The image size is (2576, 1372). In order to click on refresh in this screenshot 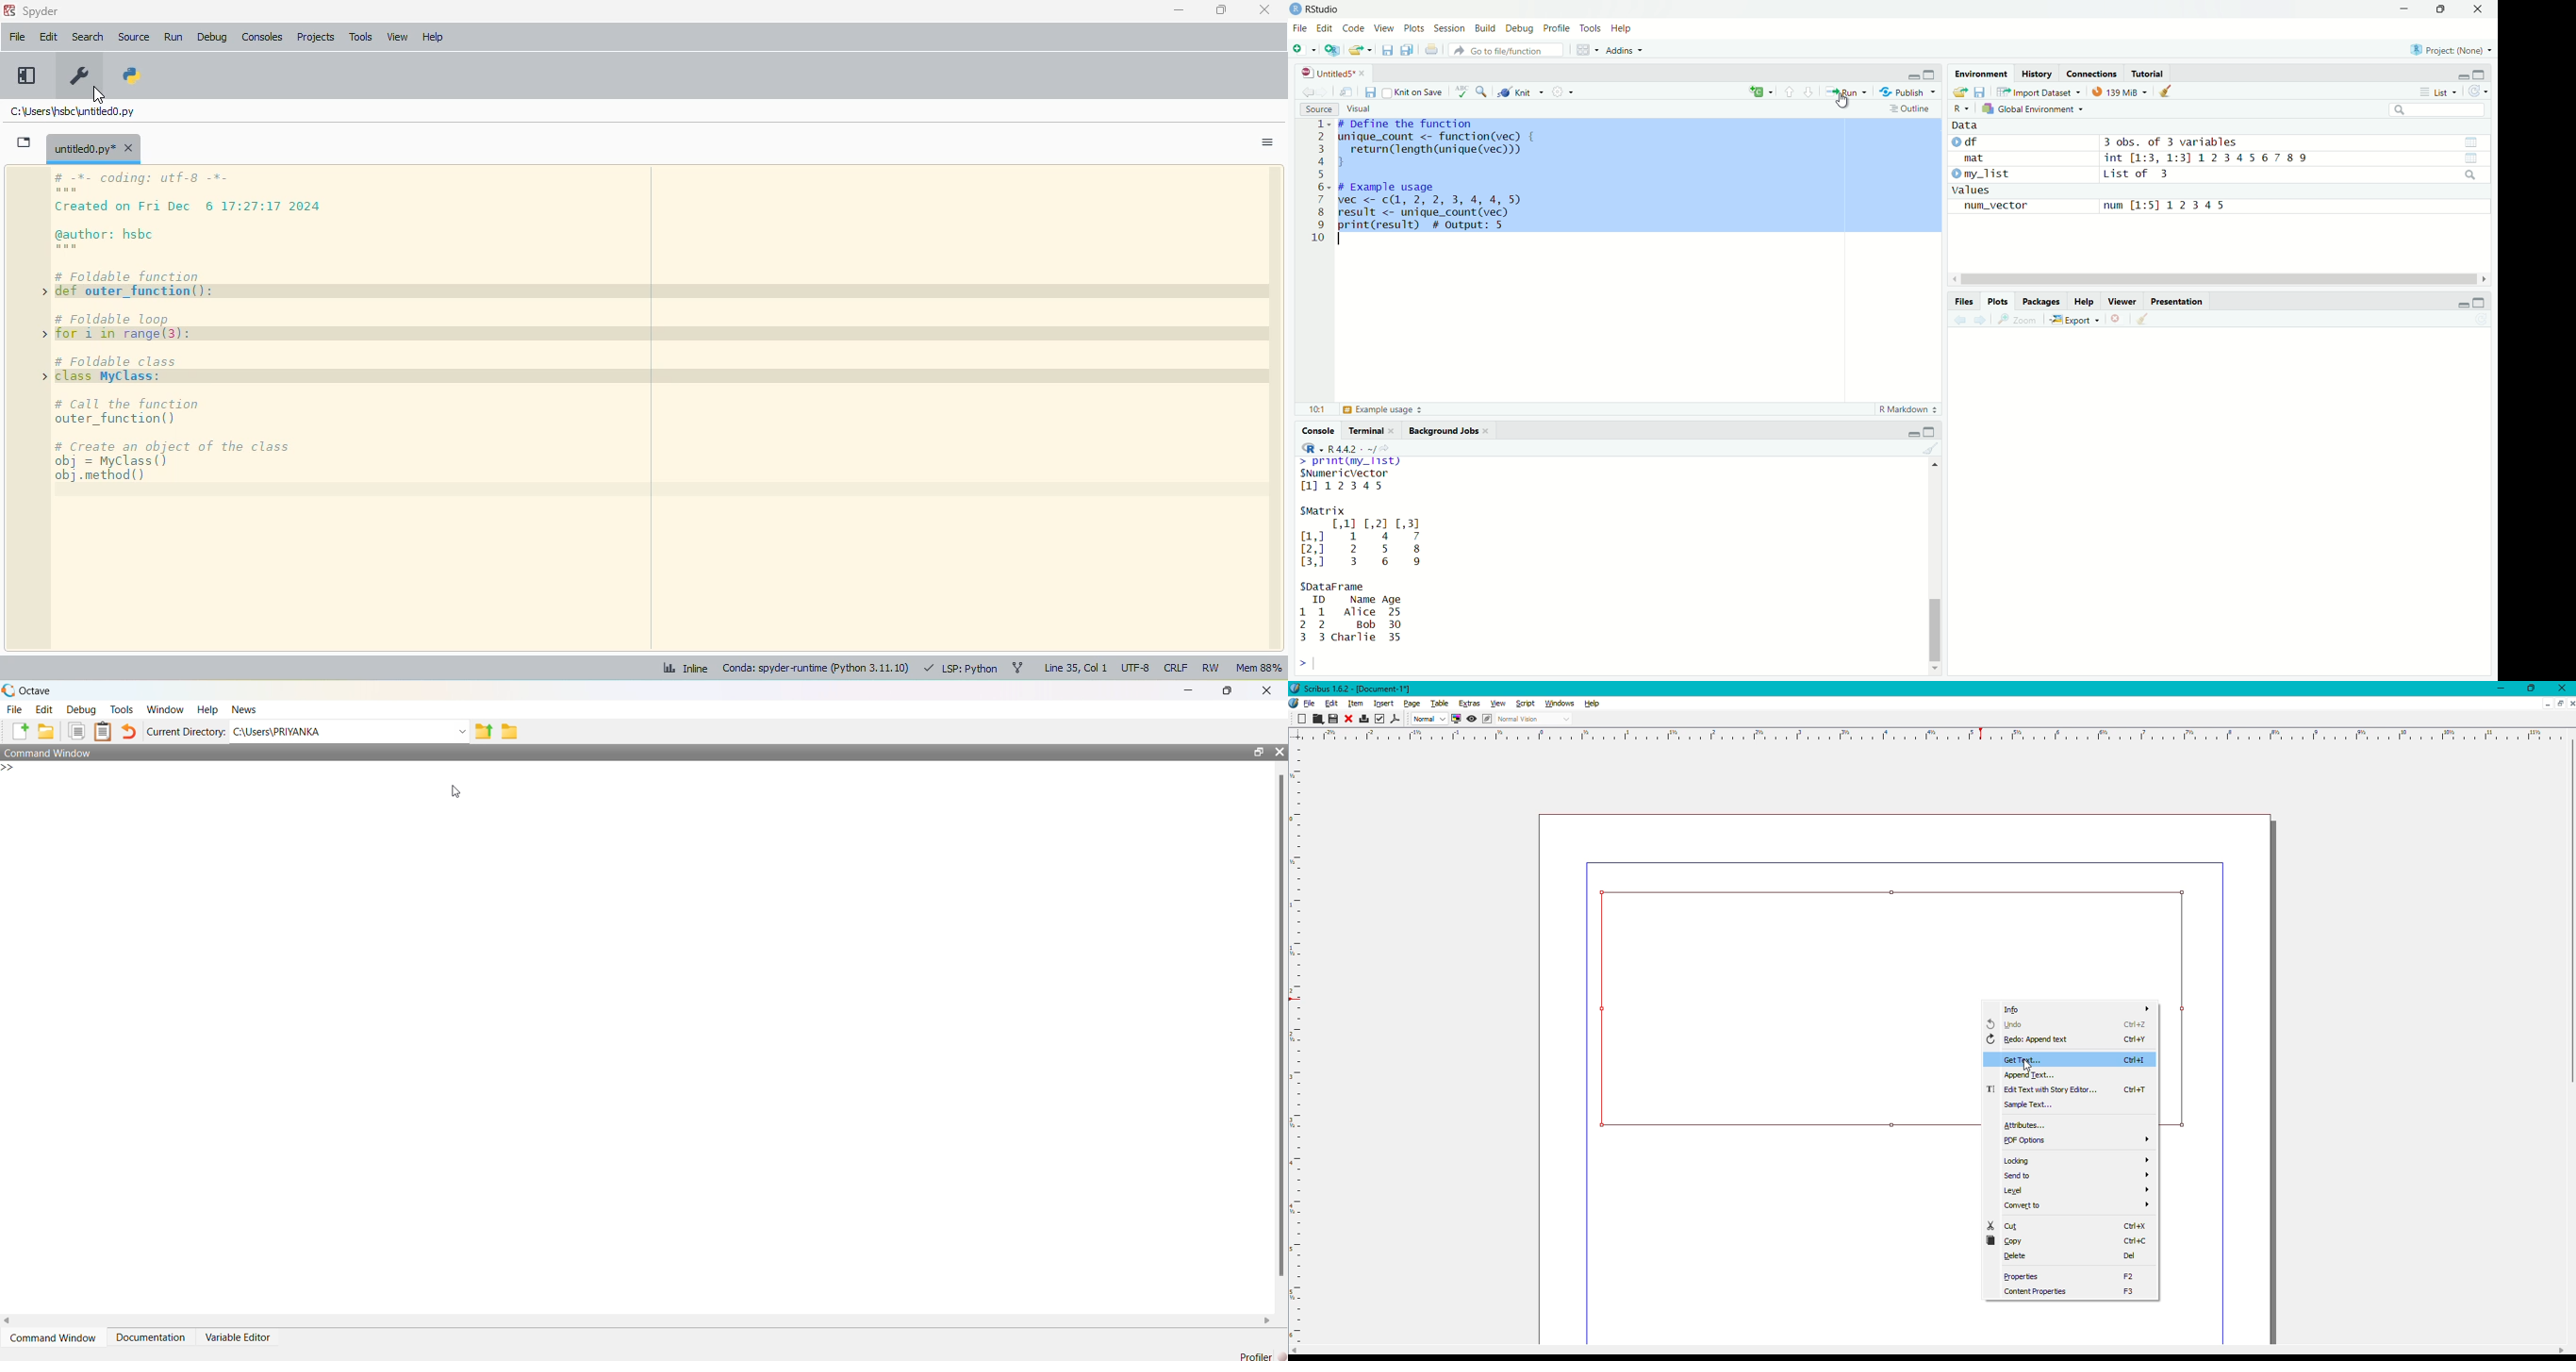, I will do `click(2478, 93)`.